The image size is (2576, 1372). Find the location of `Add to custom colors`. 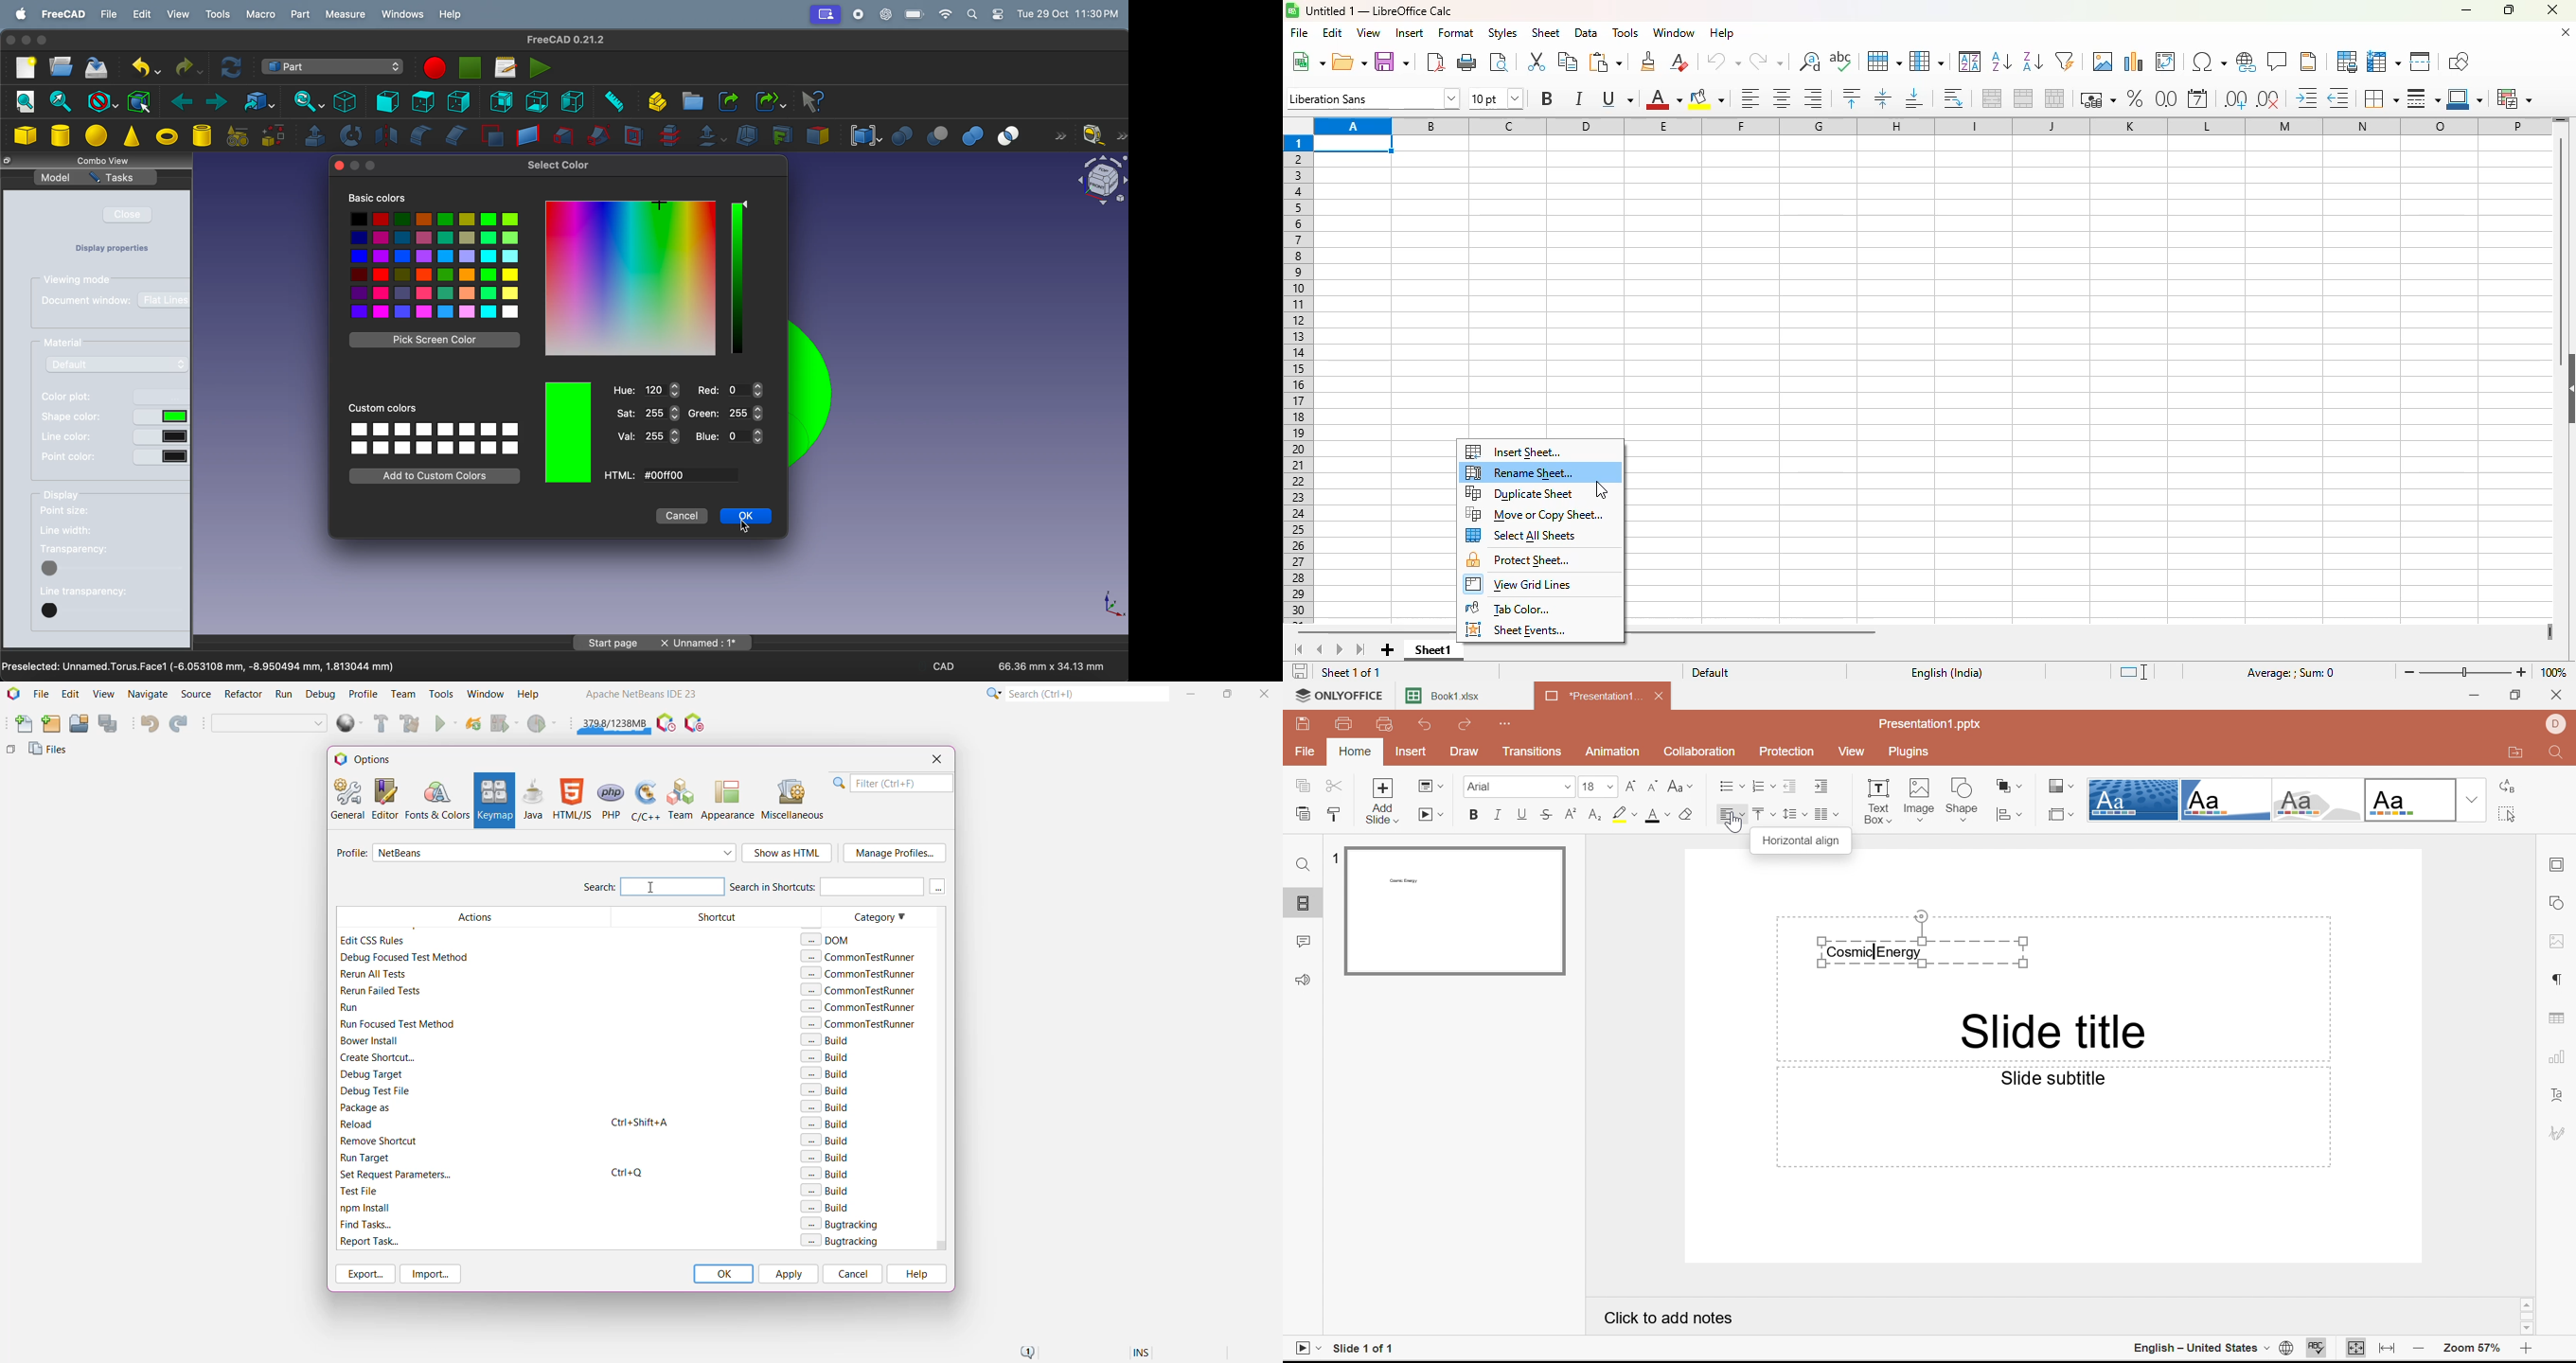

Add to custom colors is located at coordinates (434, 478).